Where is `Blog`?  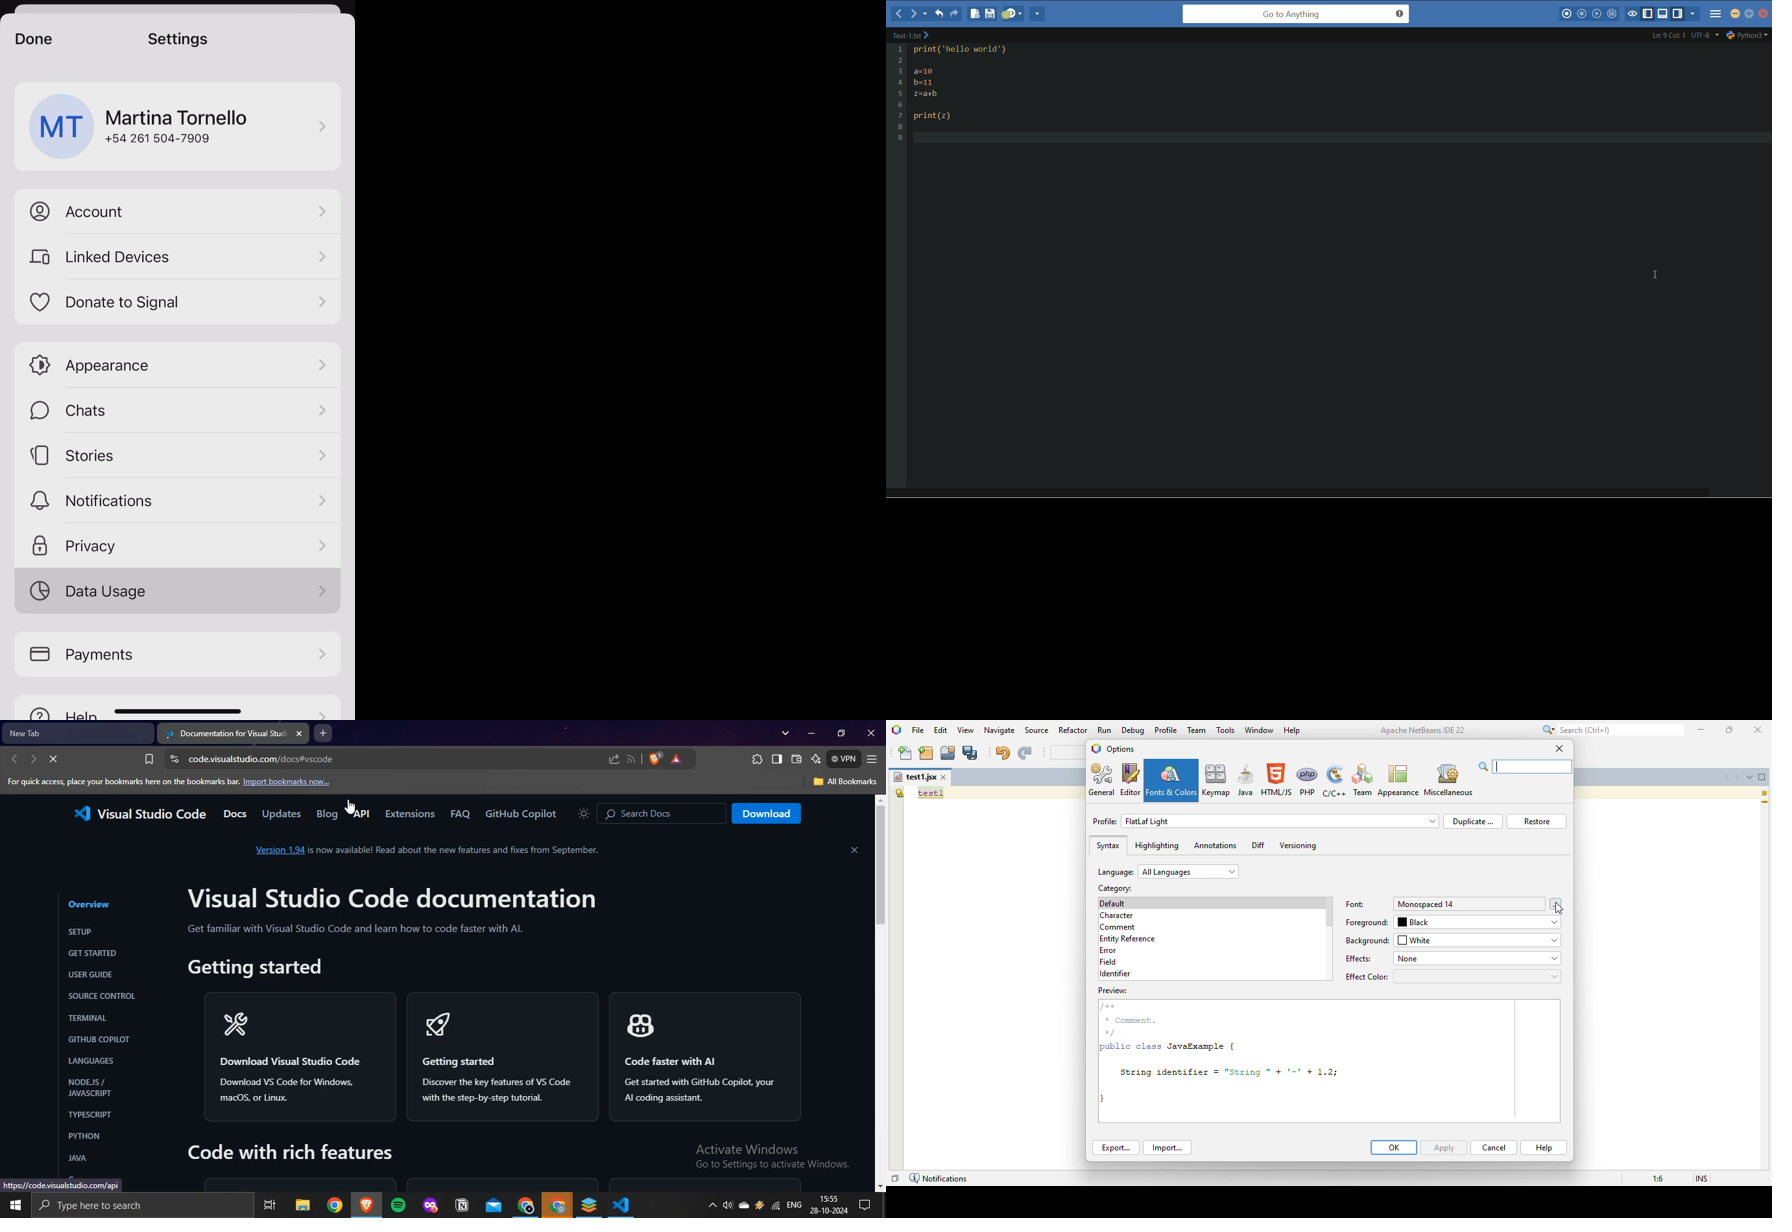
Blog is located at coordinates (328, 815).